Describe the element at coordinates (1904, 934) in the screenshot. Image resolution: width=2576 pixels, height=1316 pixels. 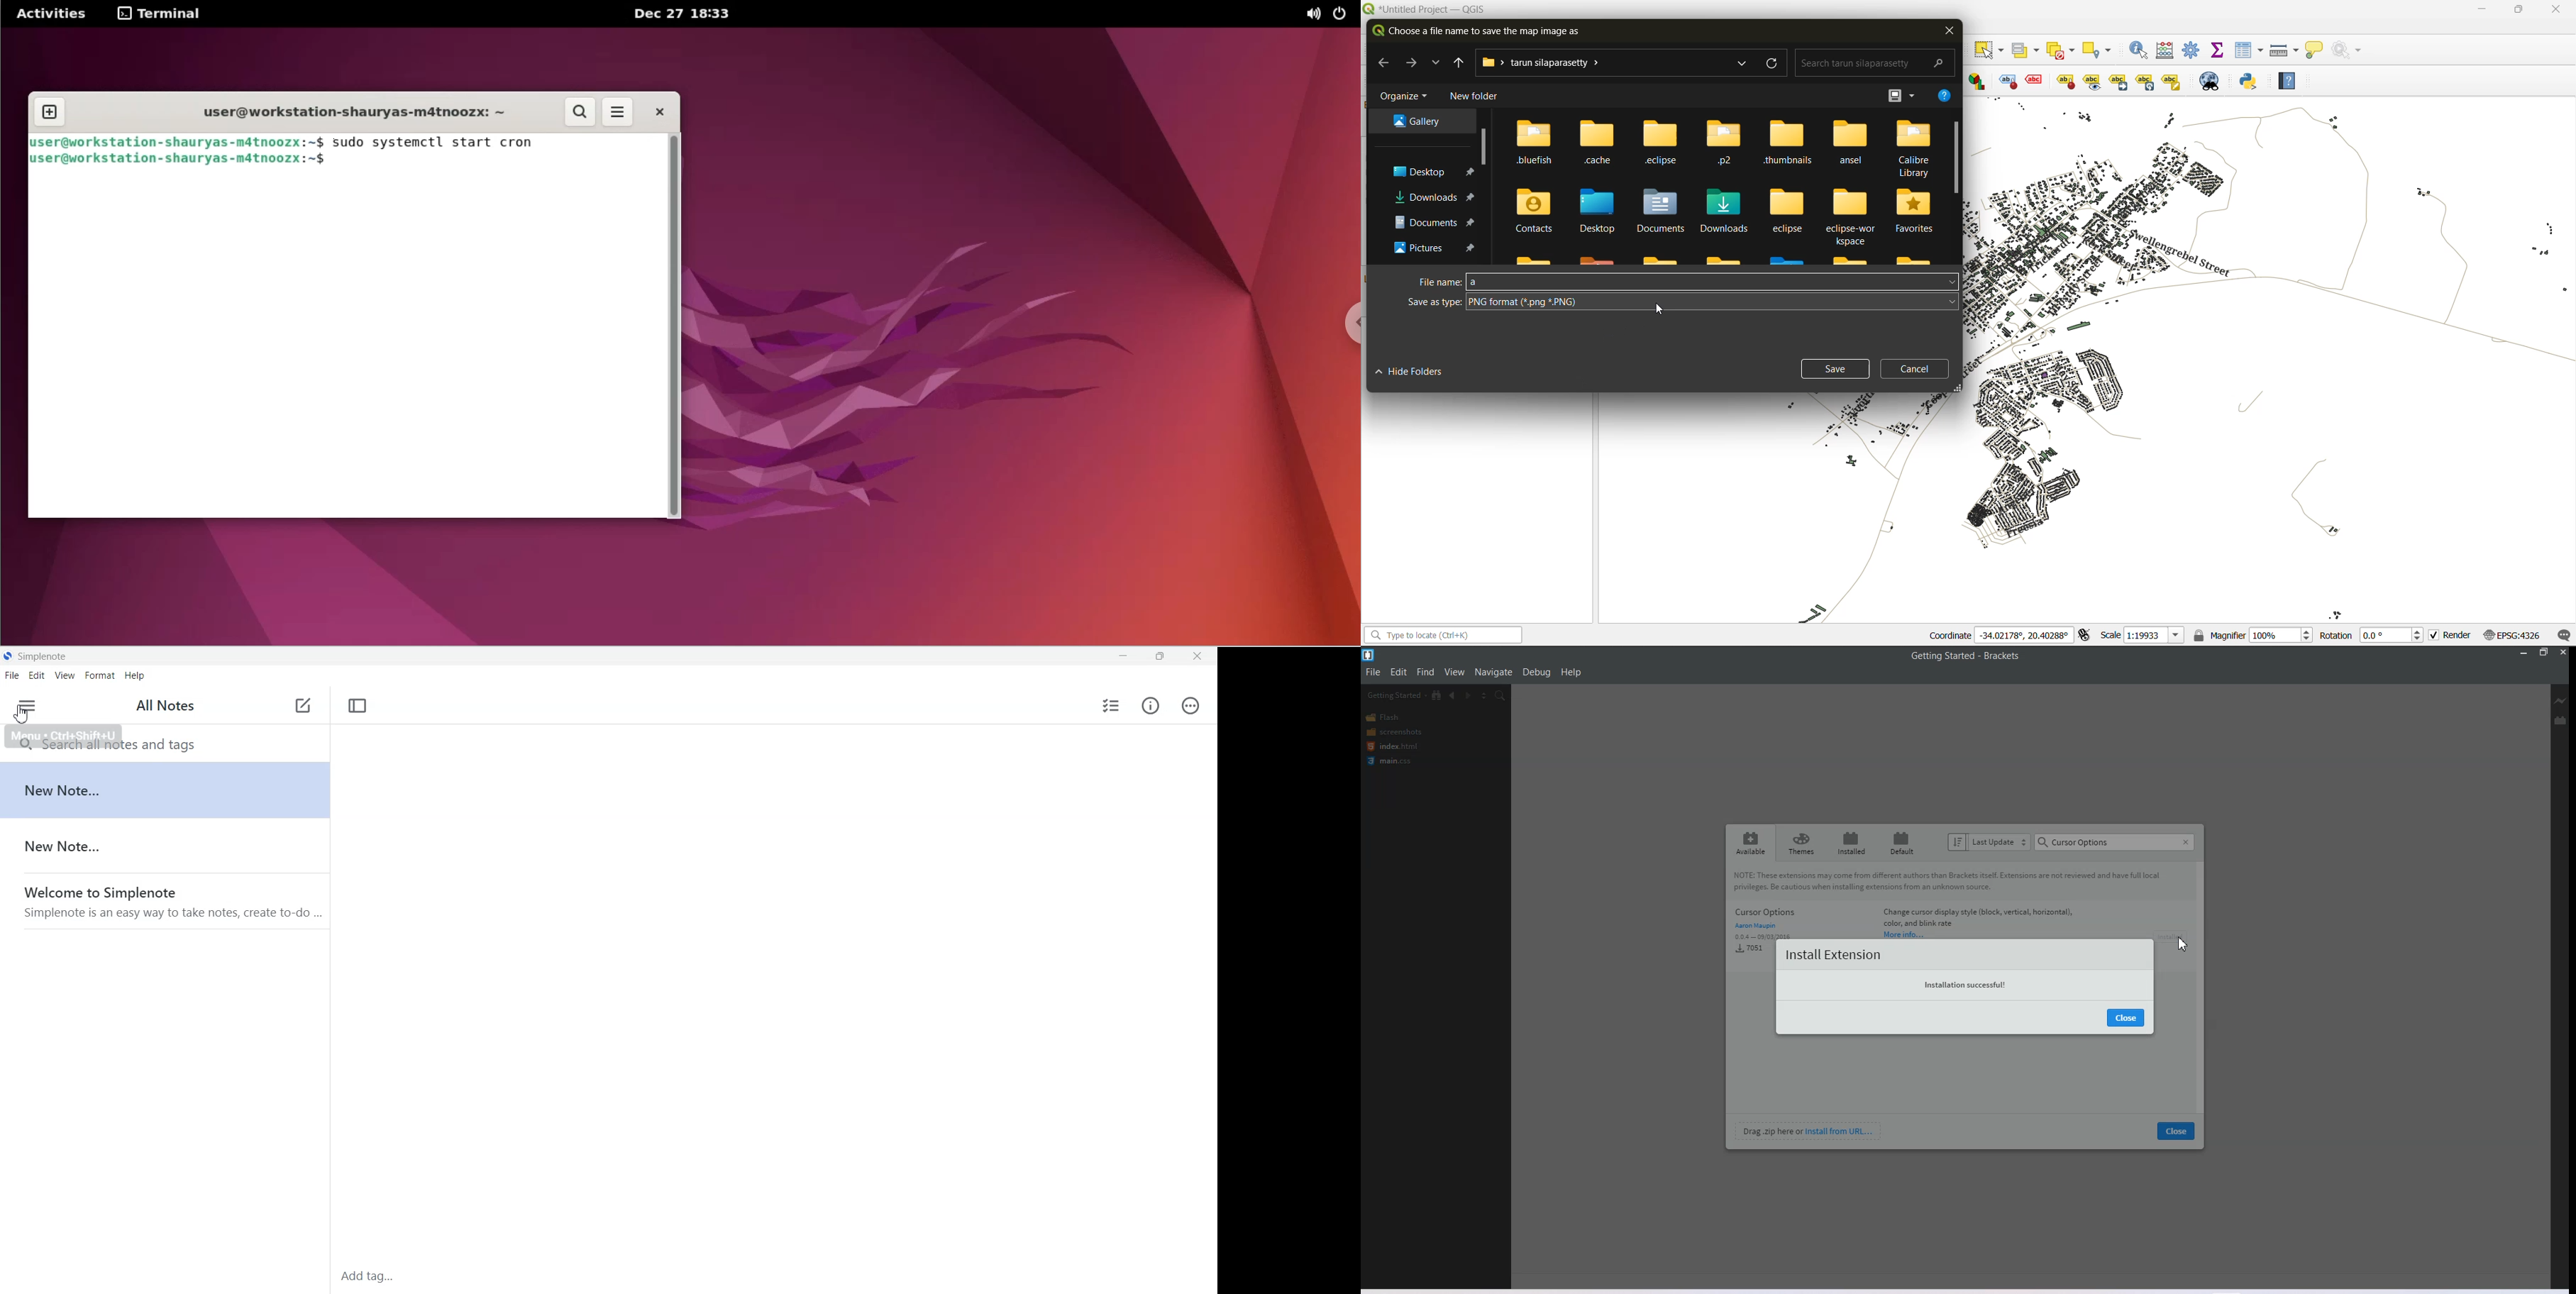
I see `more info` at that location.